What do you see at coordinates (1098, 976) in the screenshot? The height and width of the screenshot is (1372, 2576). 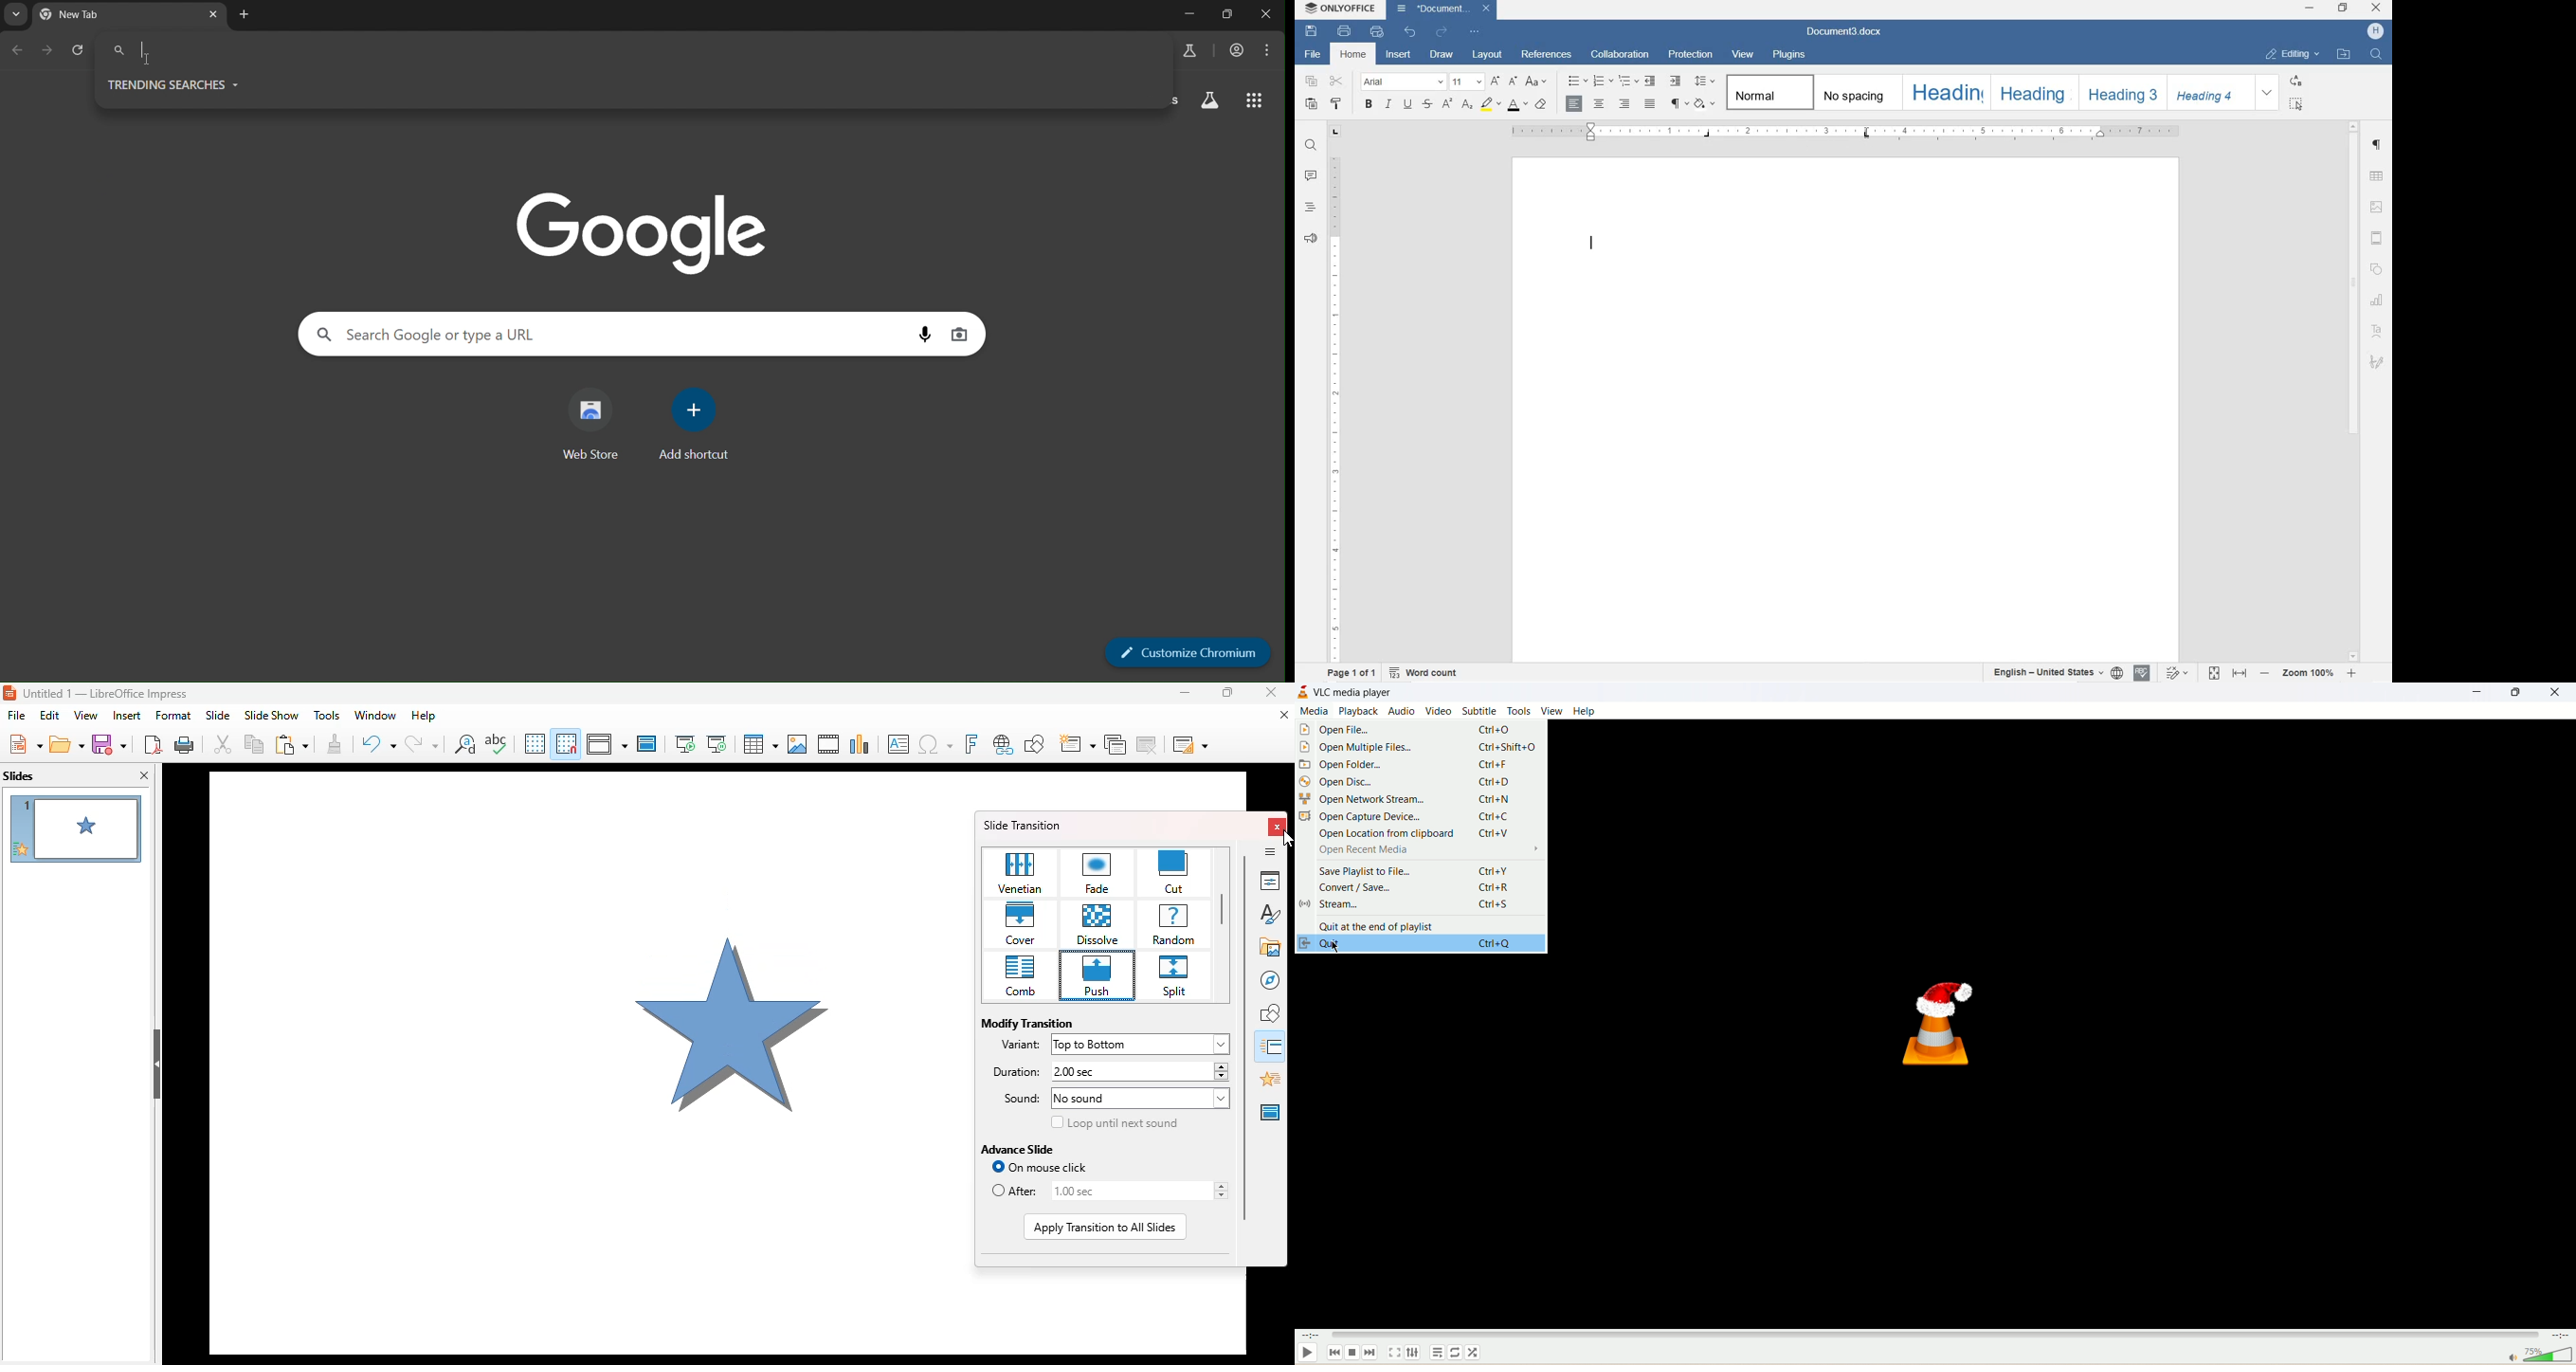 I see `push` at bounding box center [1098, 976].